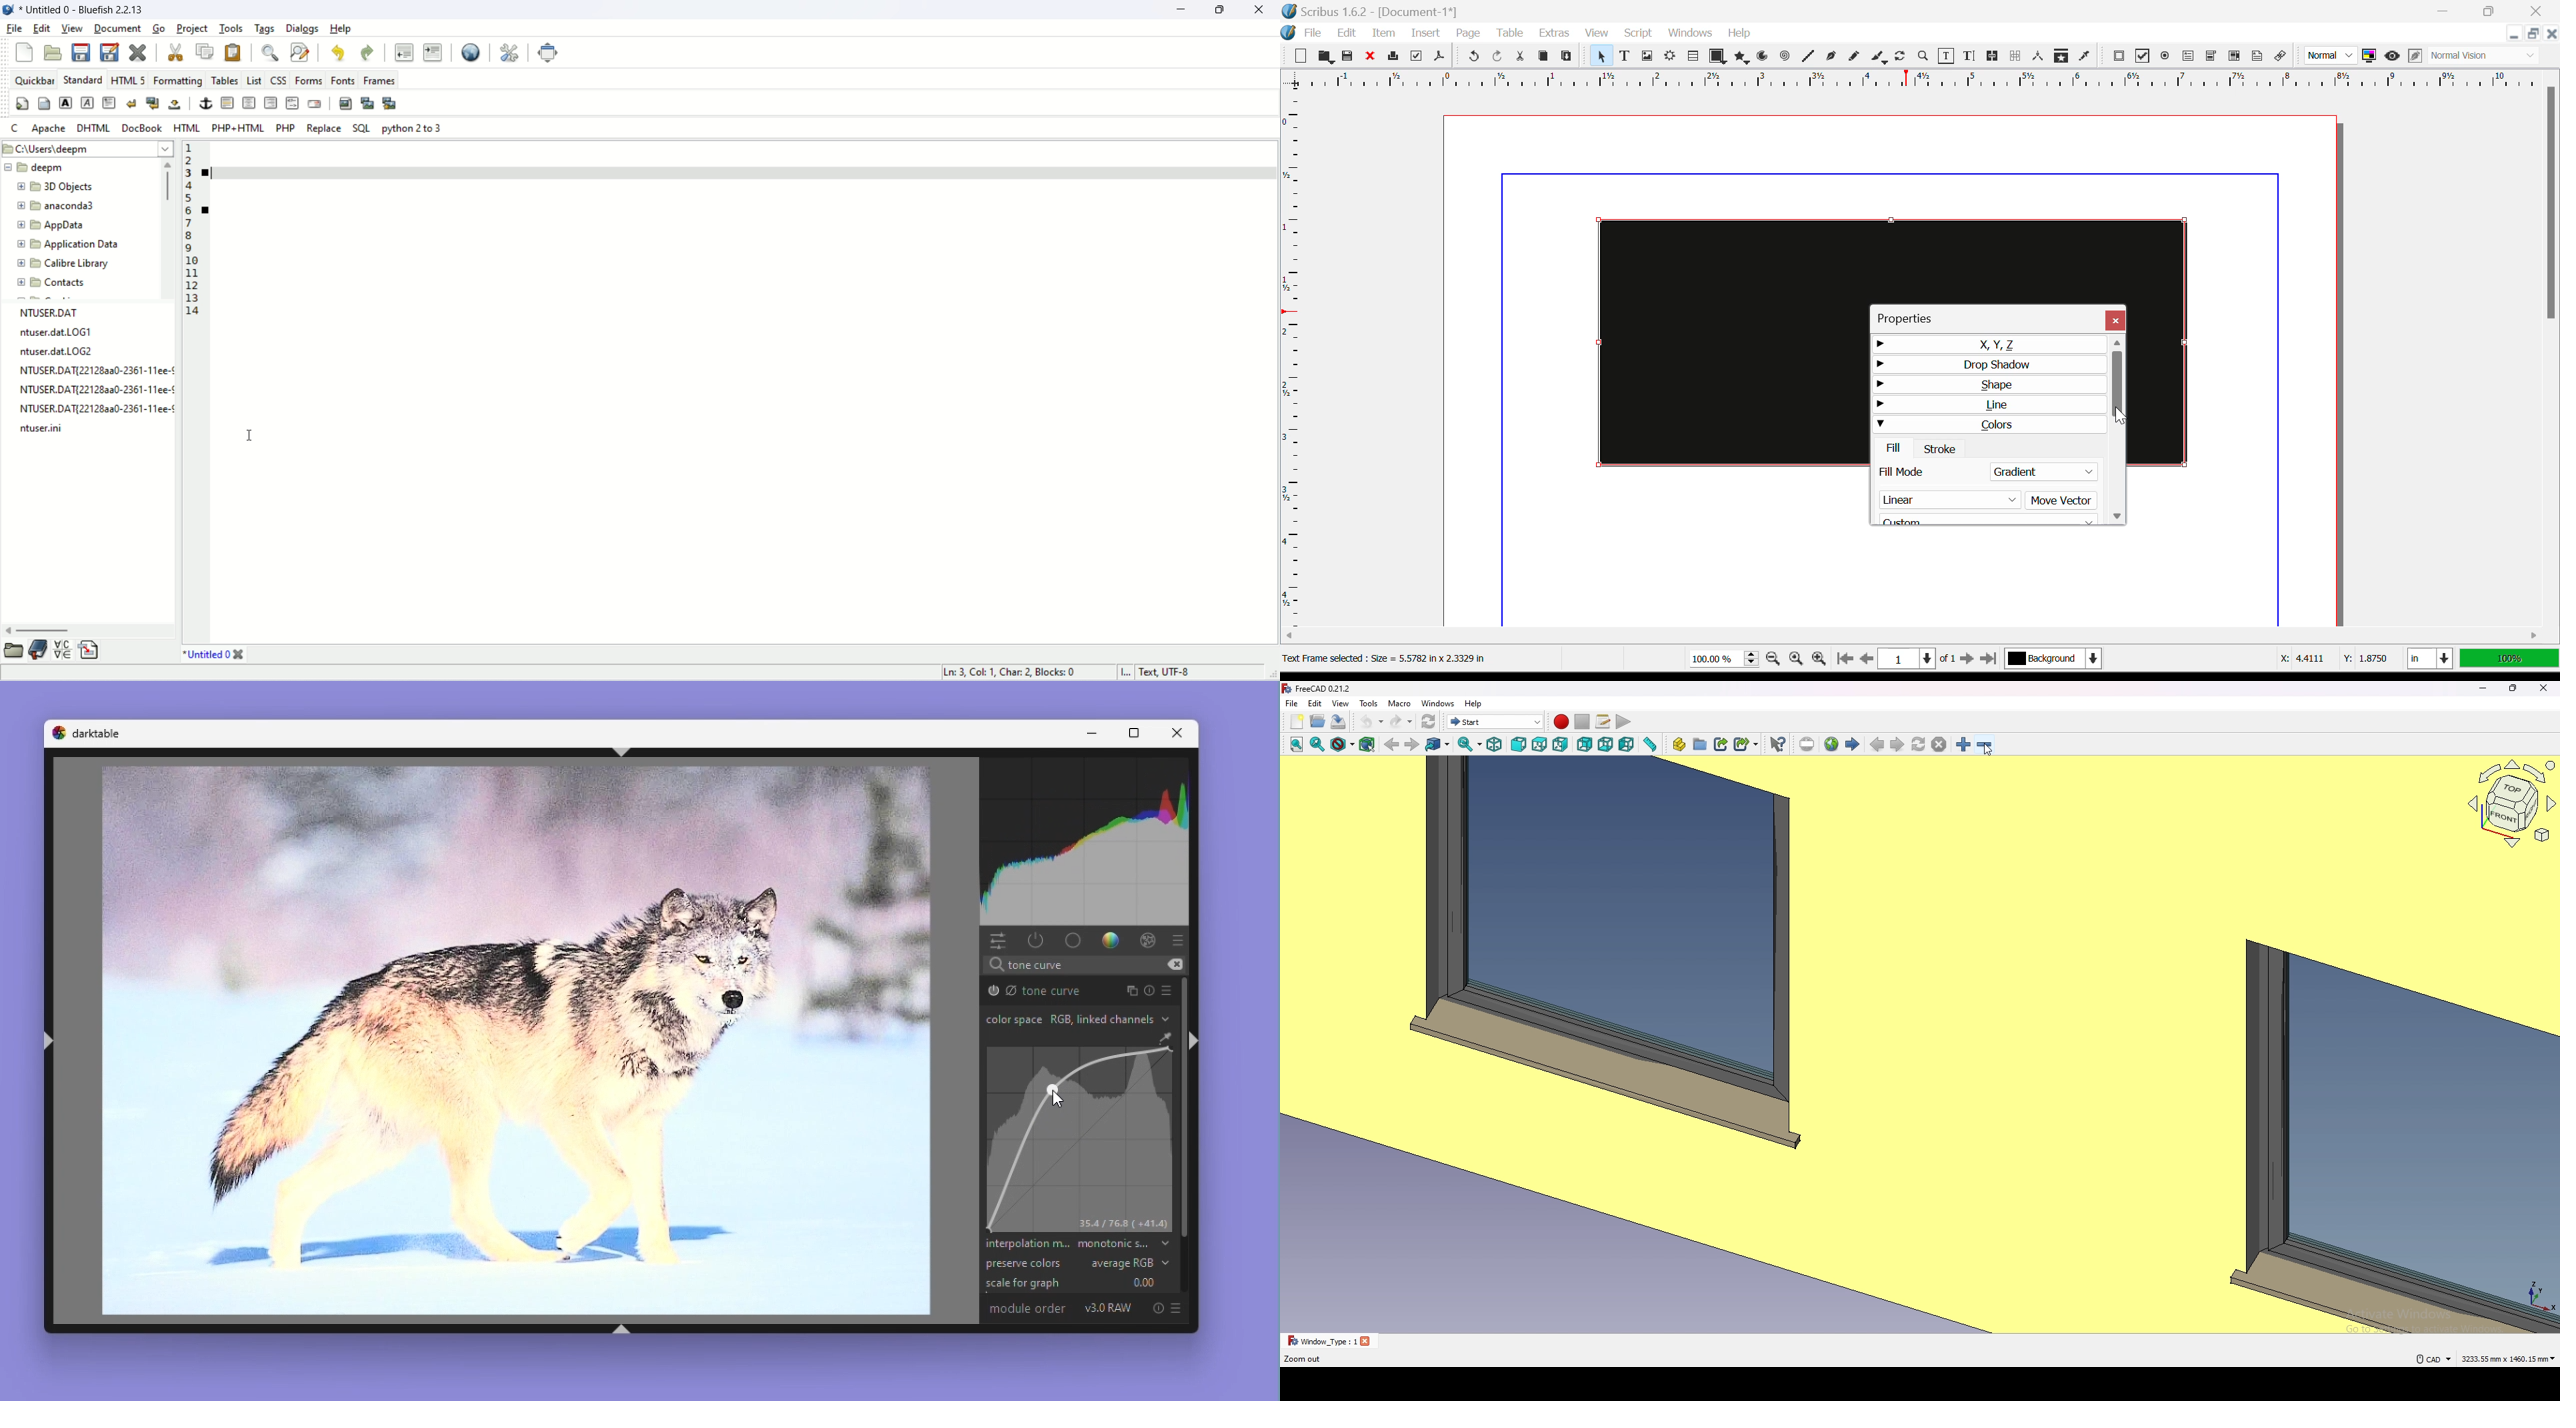  Describe the element at coordinates (343, 80) in the screenshot. I see `fonts` at that location.